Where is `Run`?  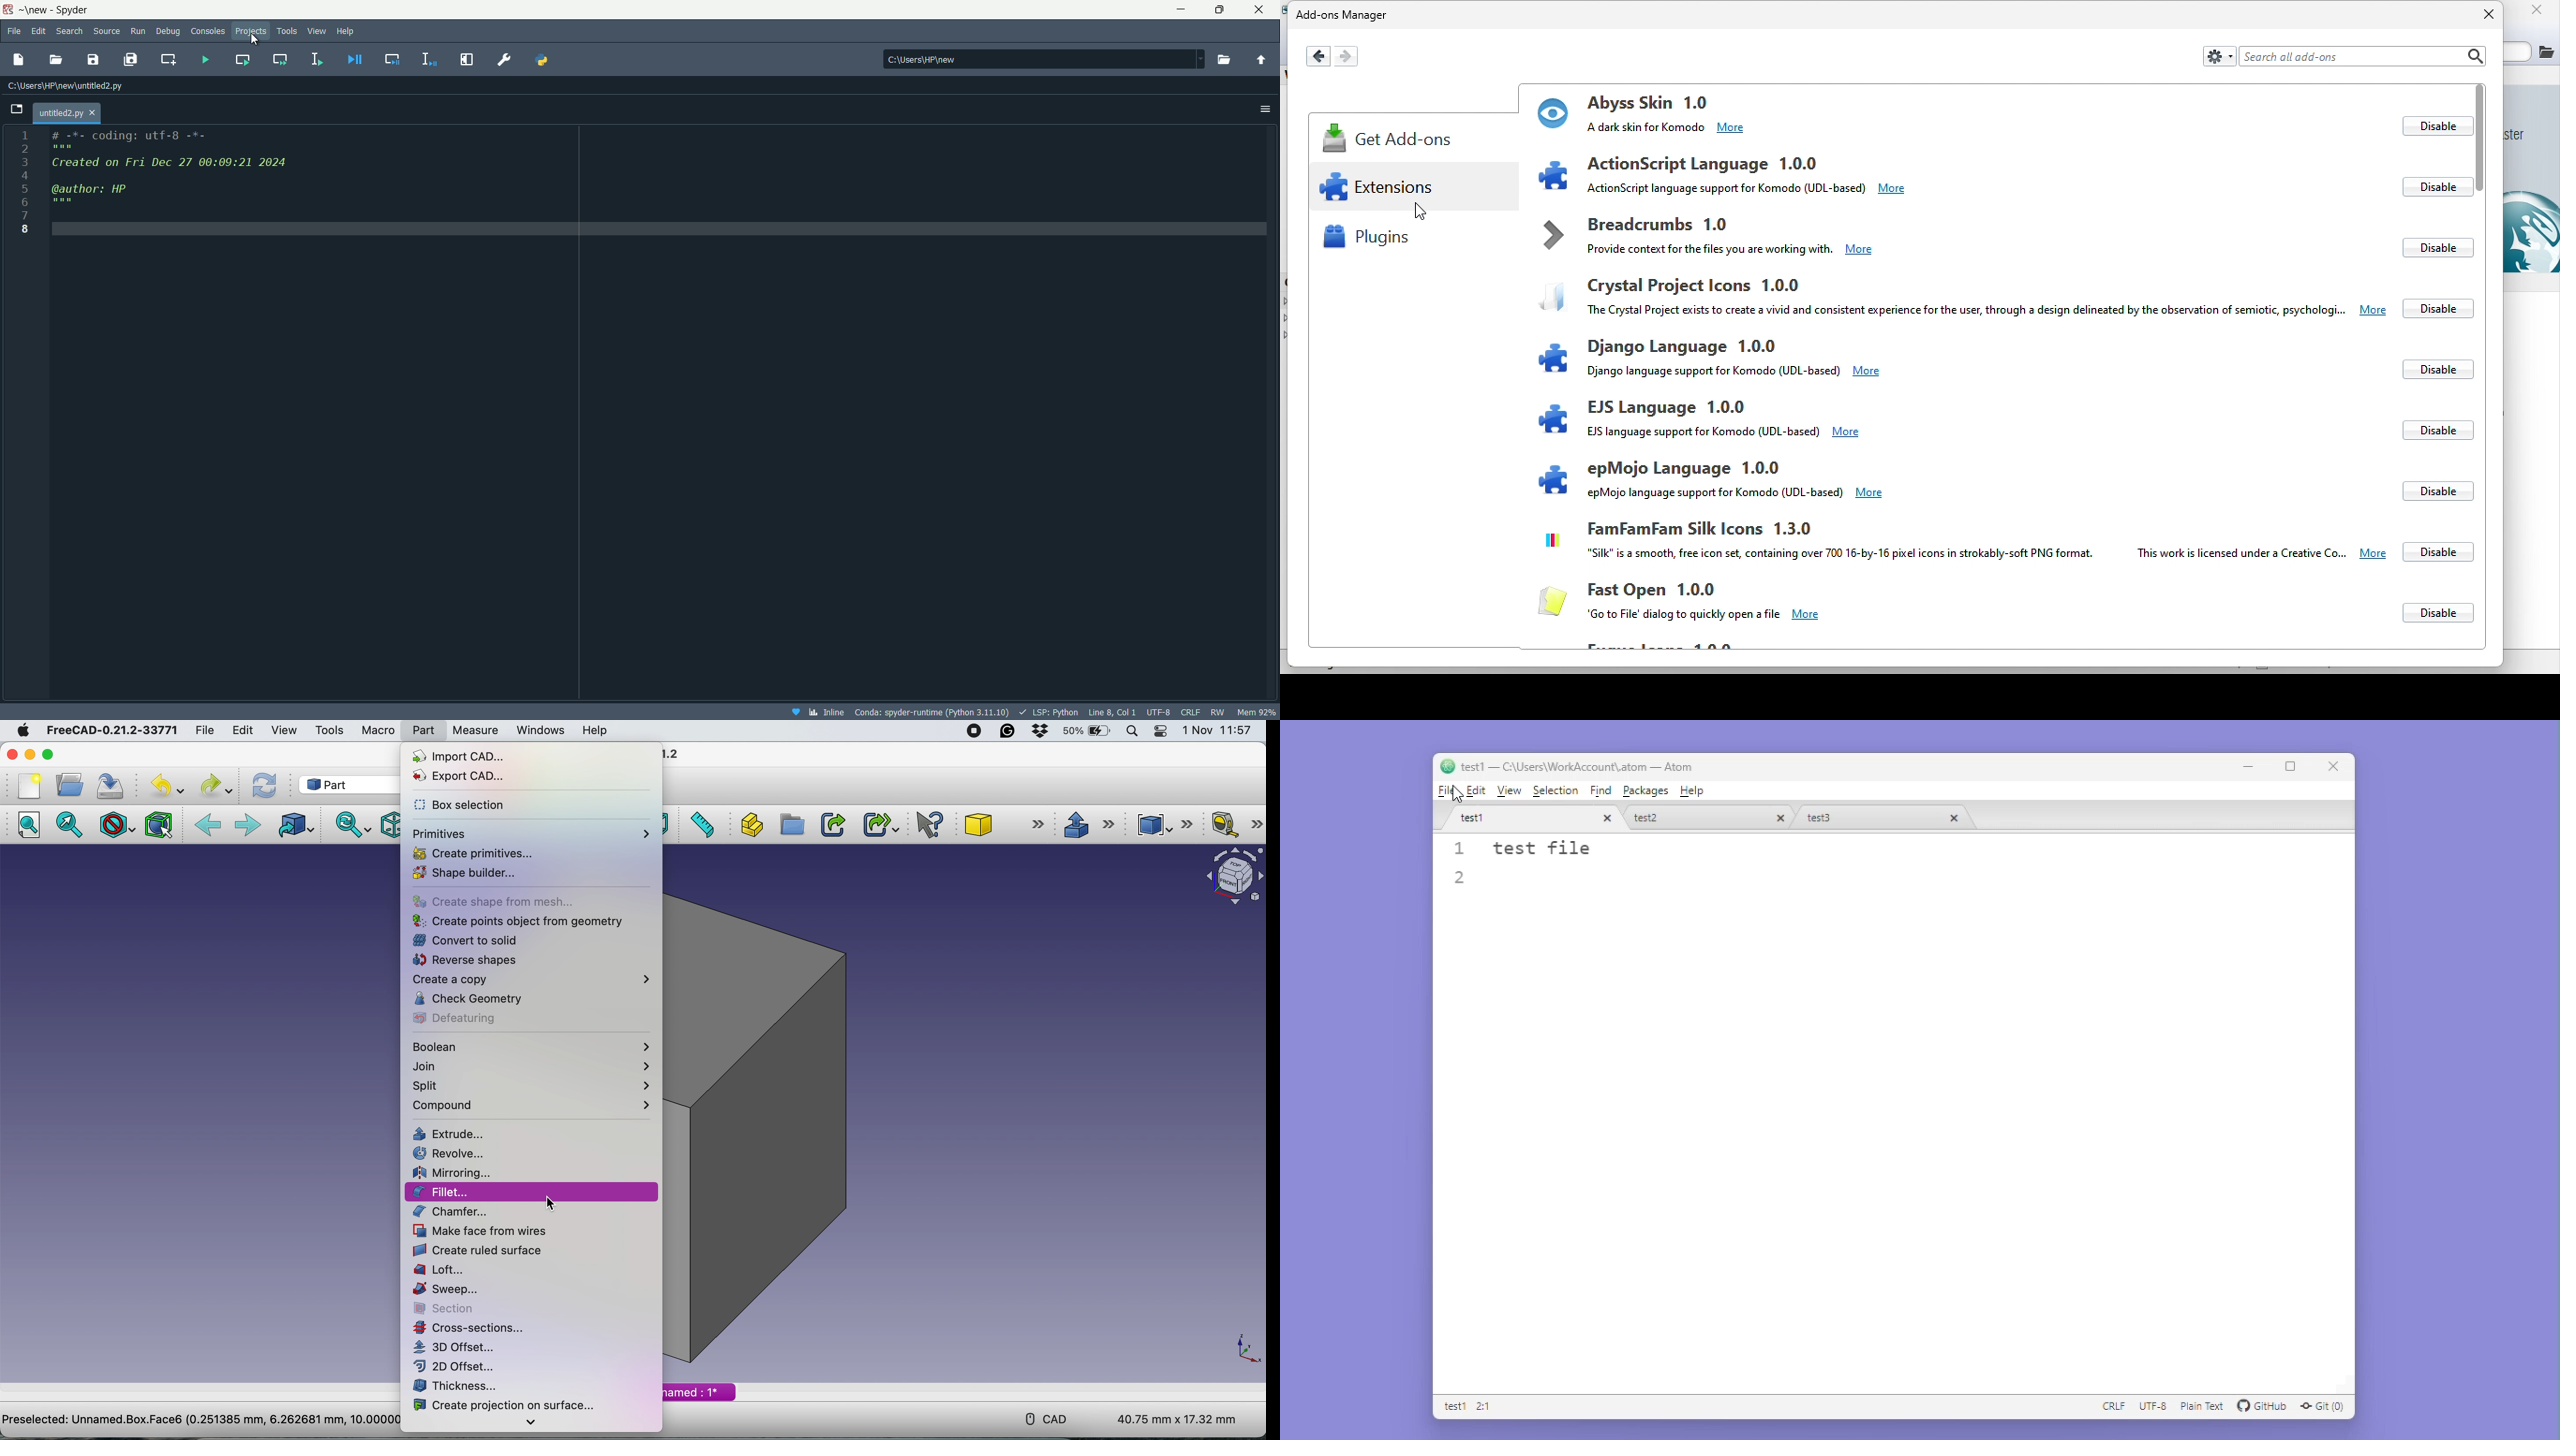 Run is located at coordinates (139, 29).